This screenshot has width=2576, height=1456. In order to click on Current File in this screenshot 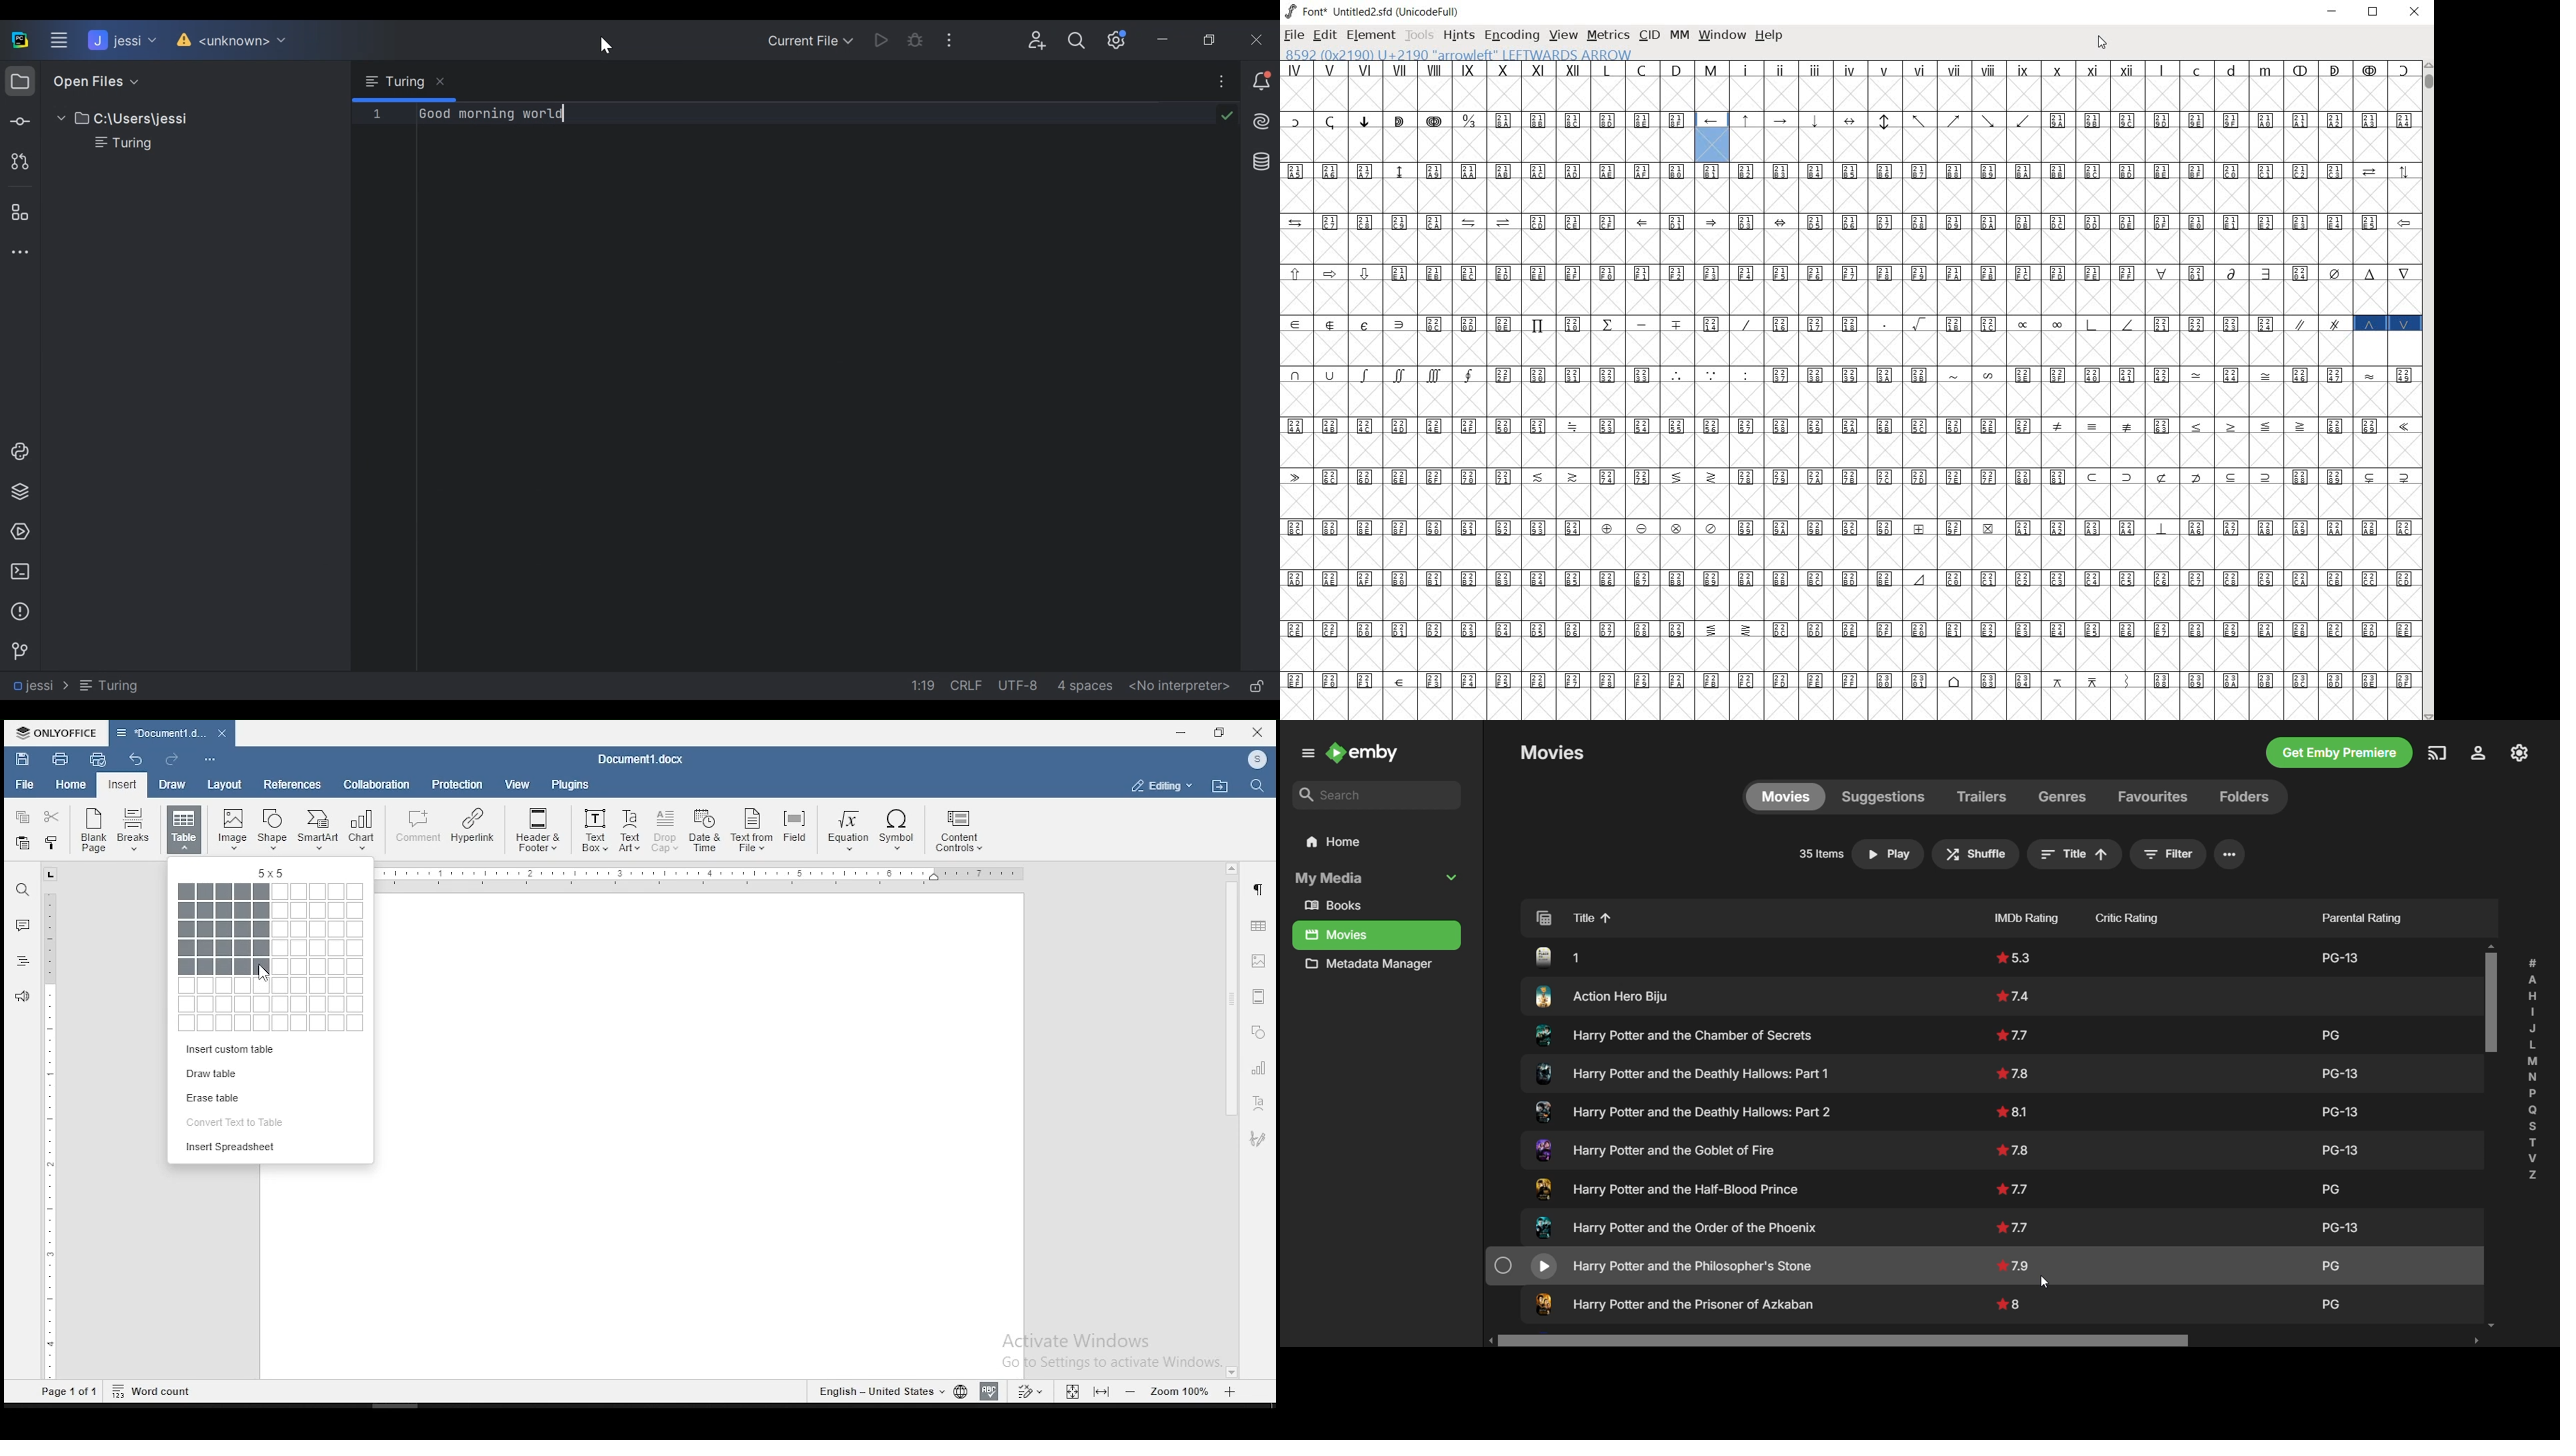, I will do `click(811, 40)`.